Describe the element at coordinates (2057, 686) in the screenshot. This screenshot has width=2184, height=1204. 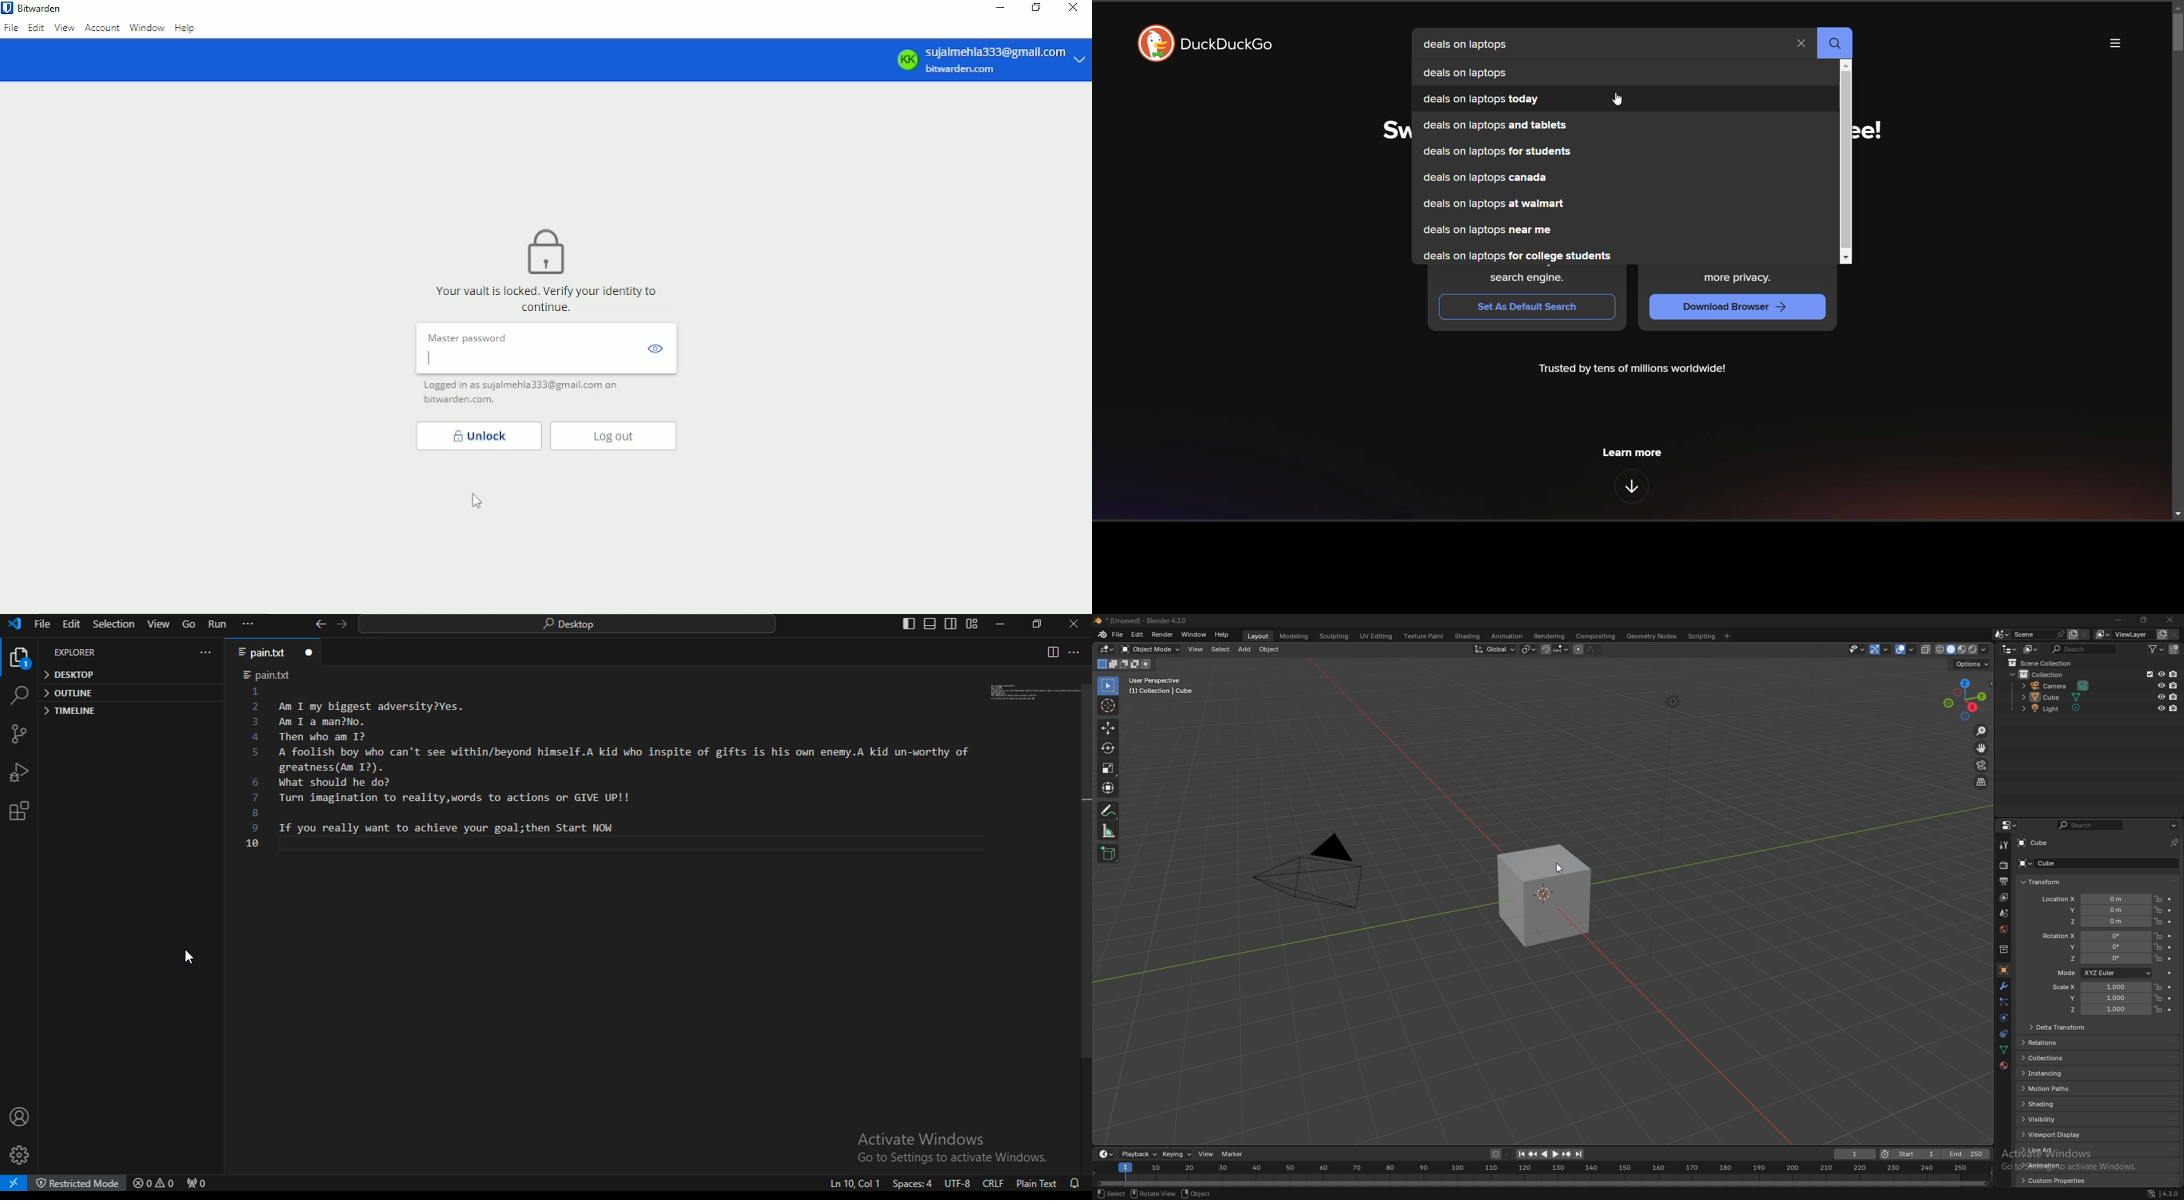
I see `camera` at that location.